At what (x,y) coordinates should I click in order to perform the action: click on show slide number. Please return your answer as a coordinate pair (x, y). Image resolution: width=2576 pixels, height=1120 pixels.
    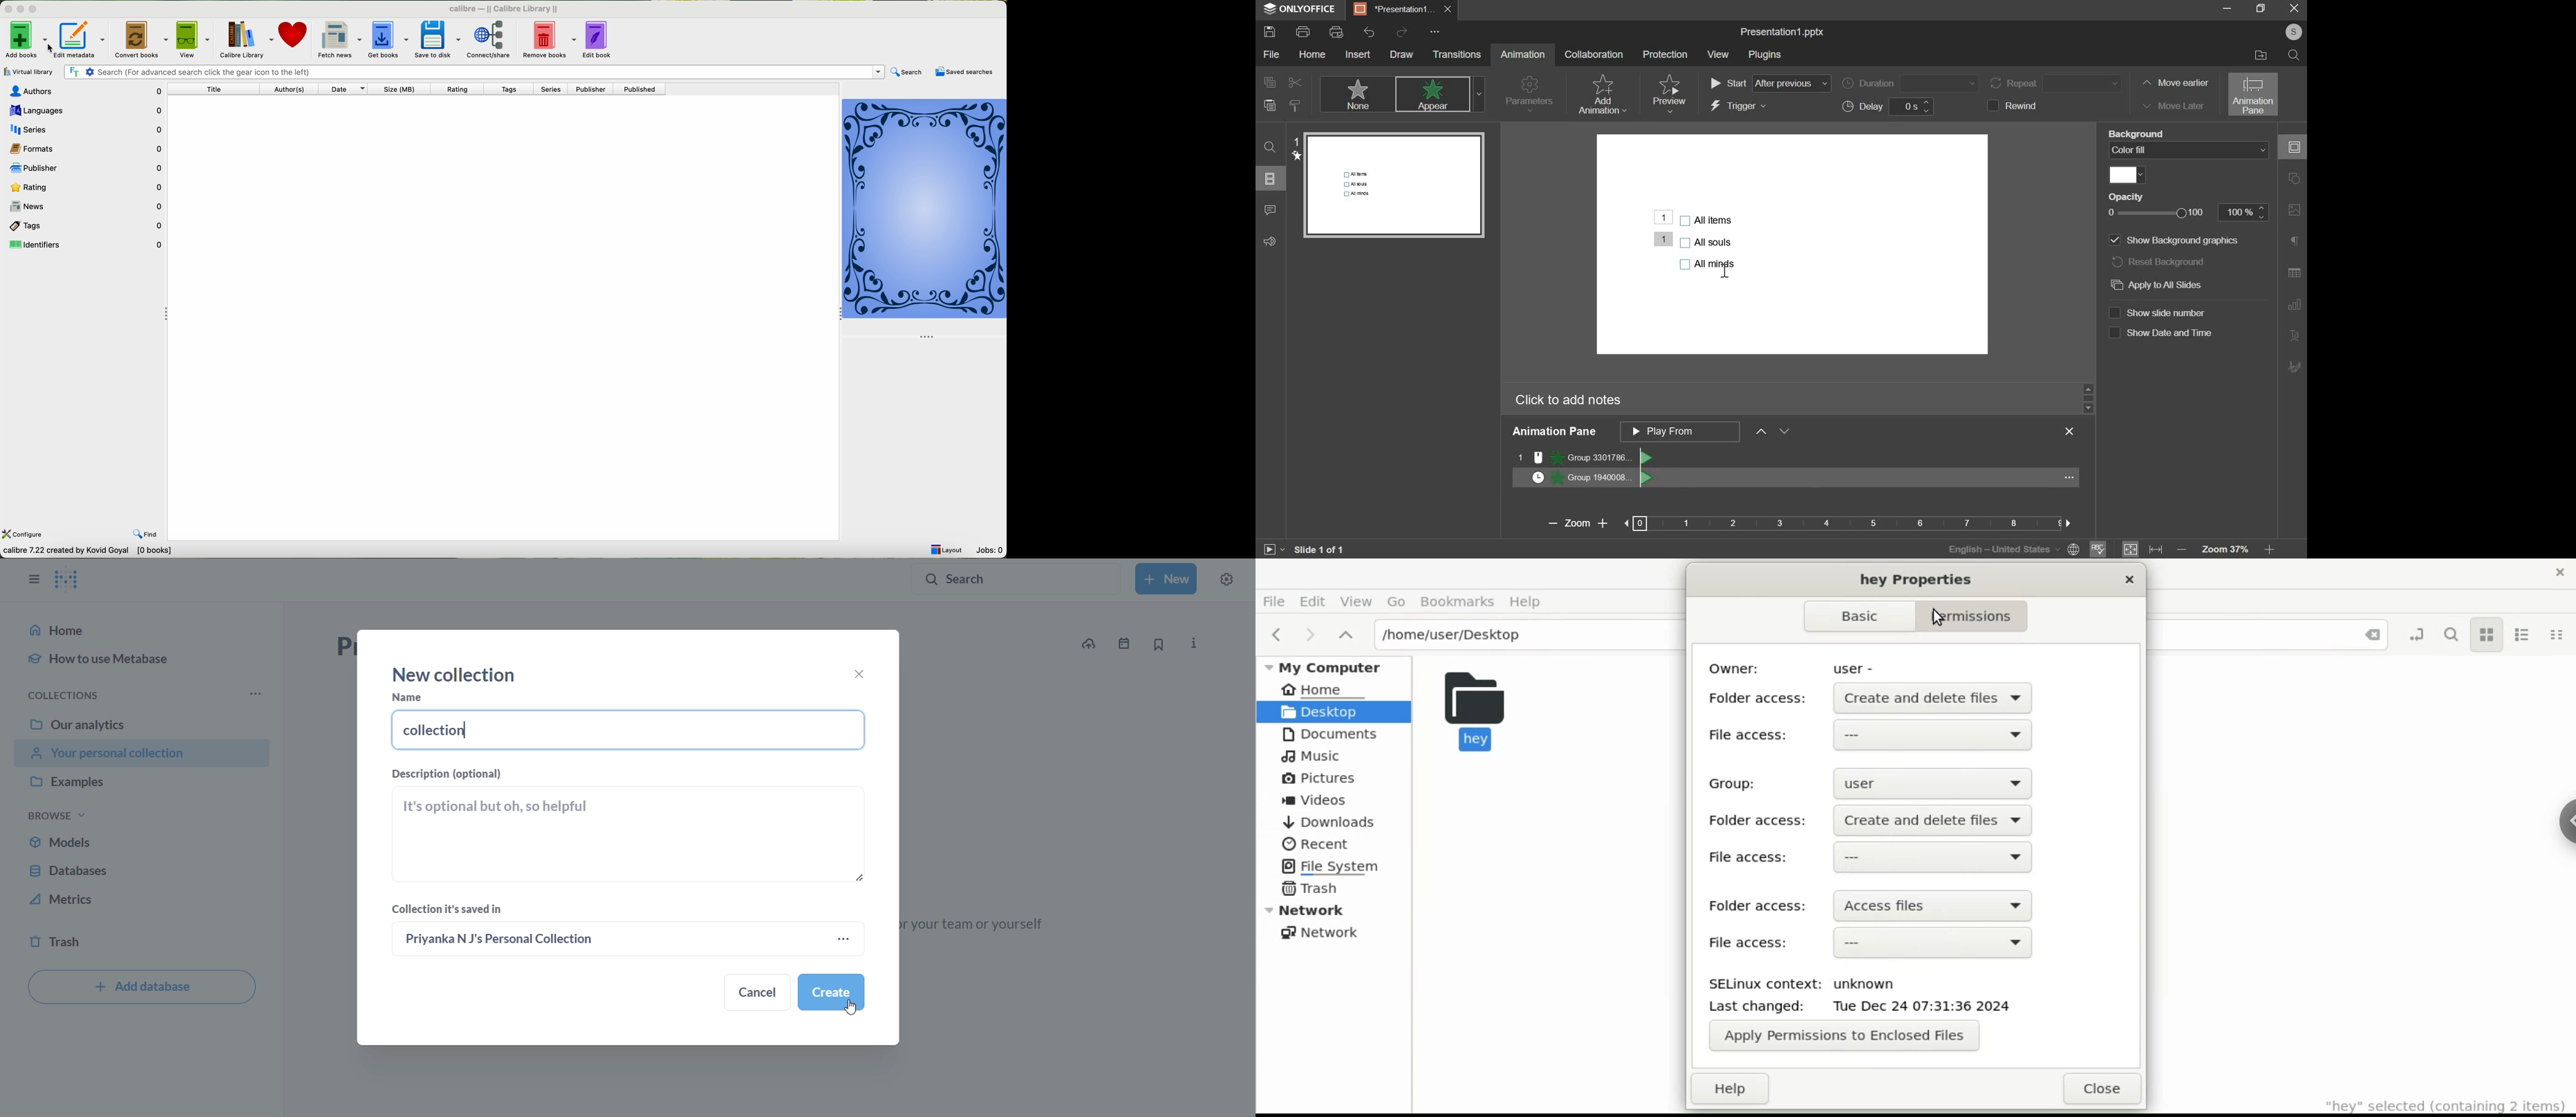
    Looking at the image, I should click on (2158, 313).